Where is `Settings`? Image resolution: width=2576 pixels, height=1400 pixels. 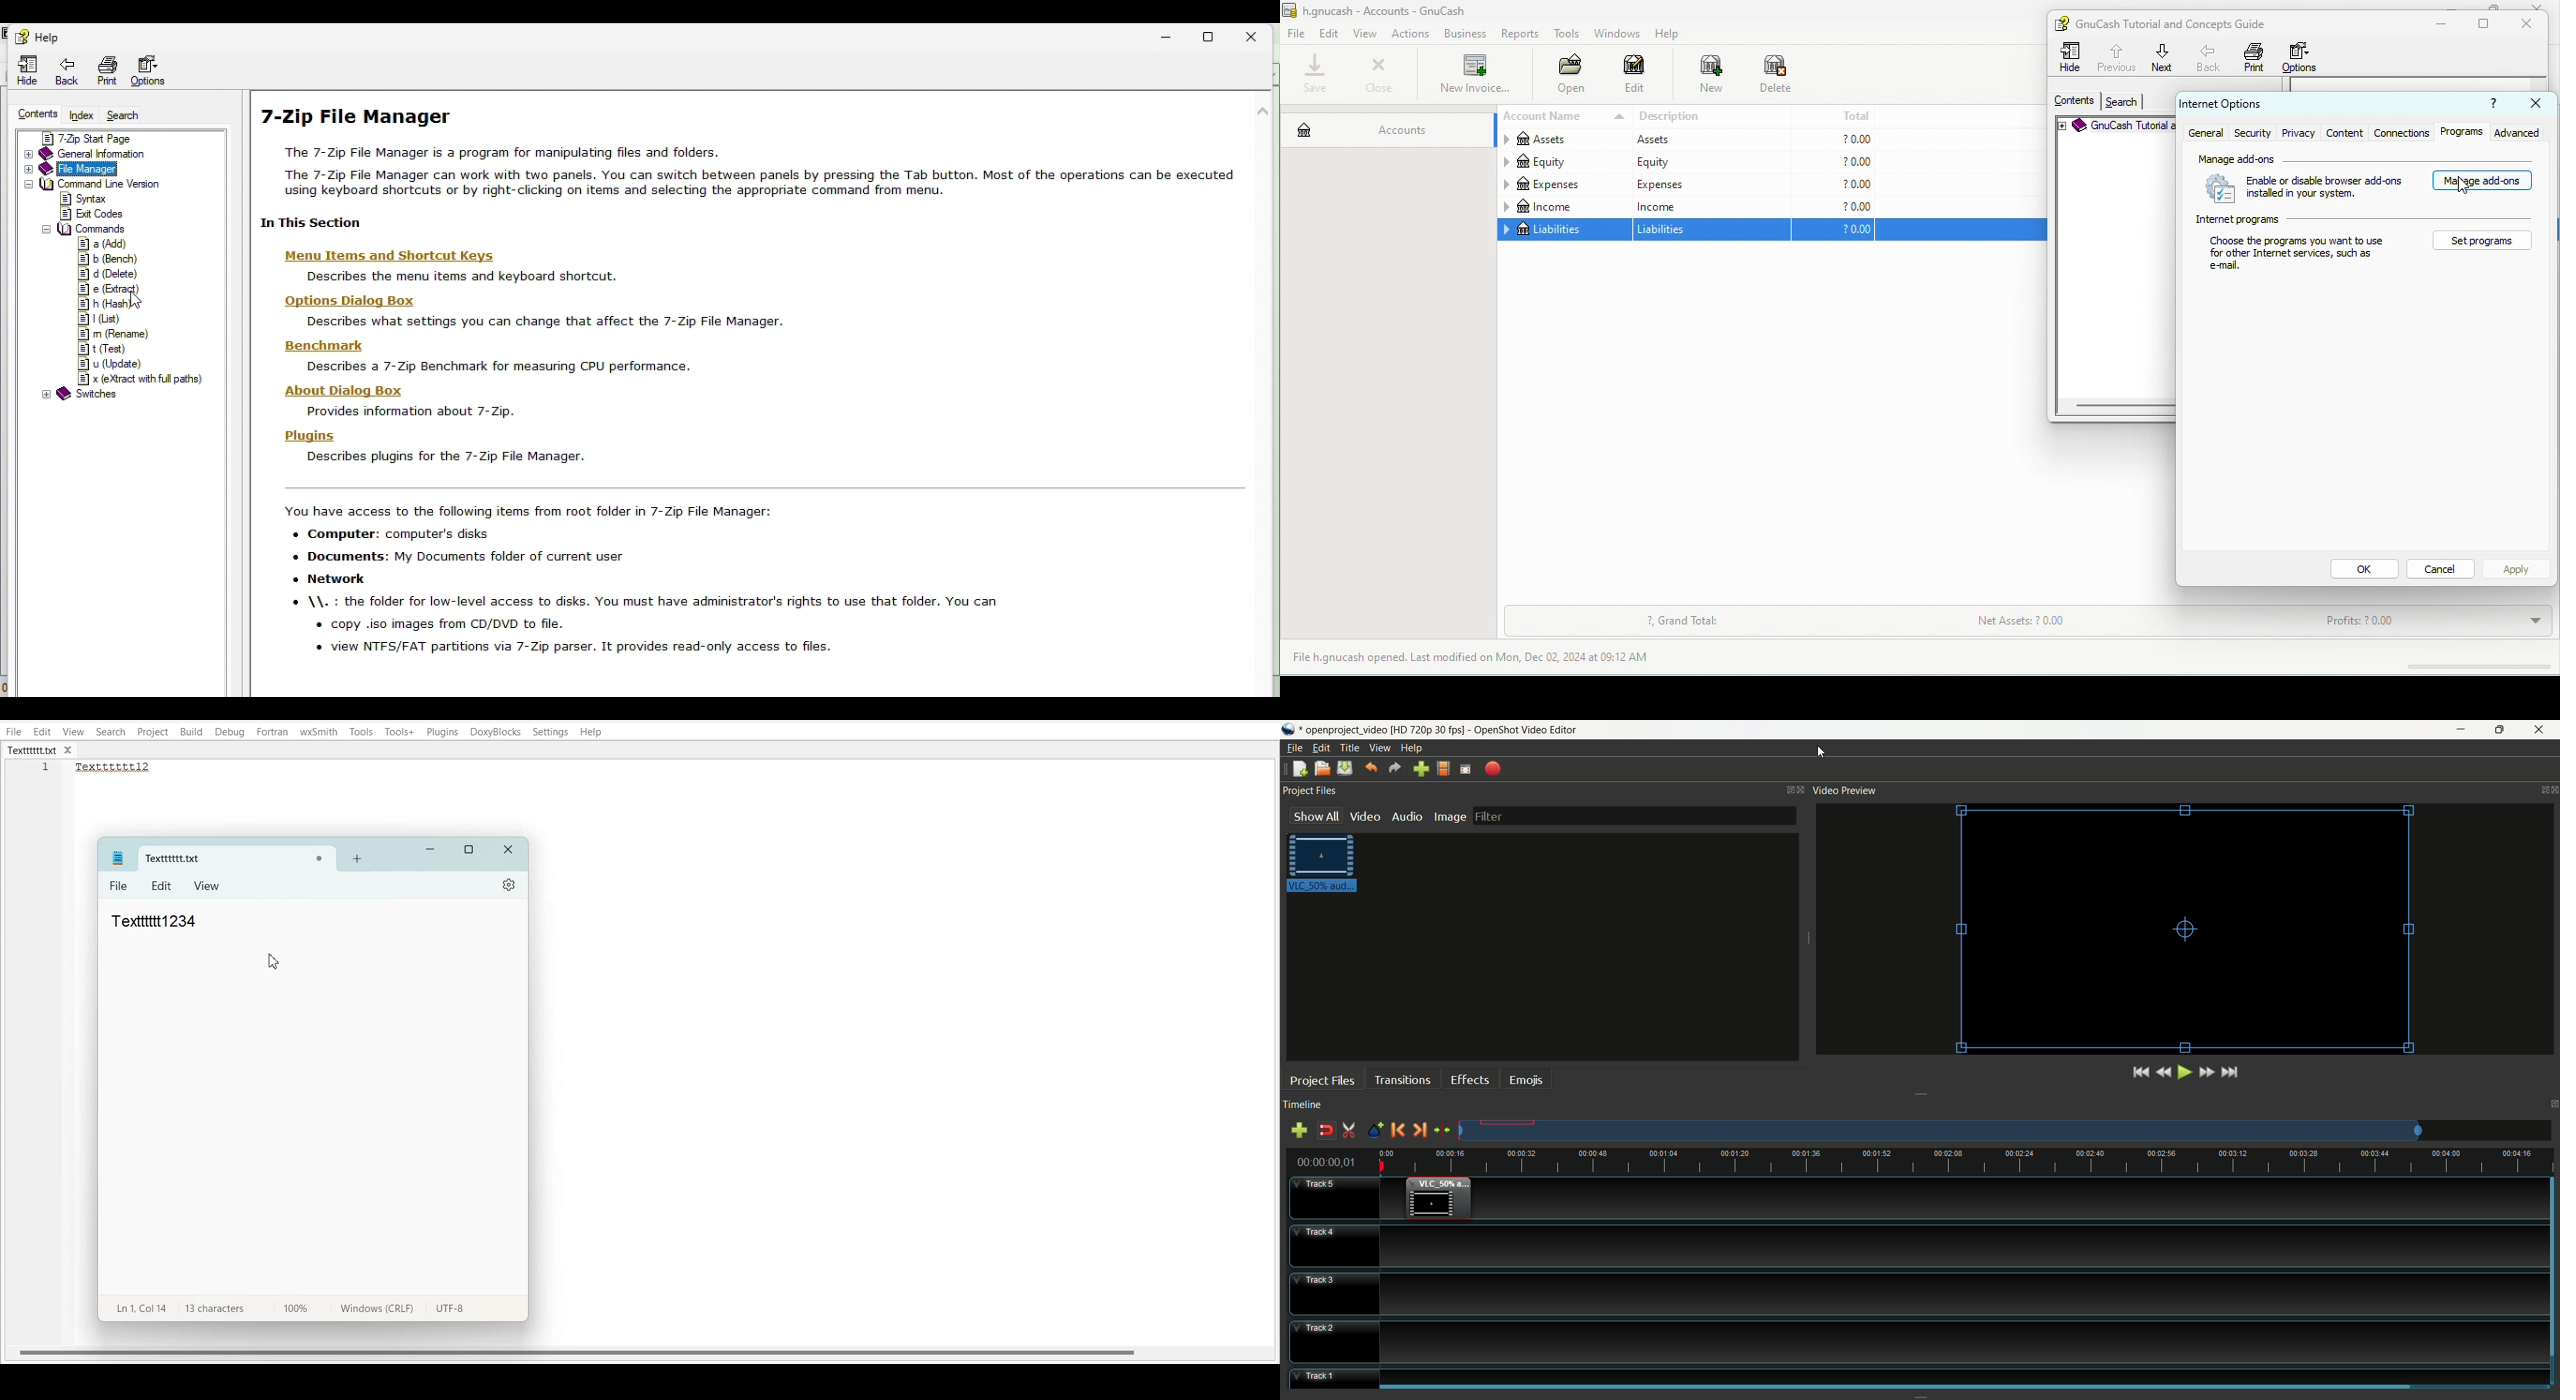
Settings is located at coordinates (551, 732).